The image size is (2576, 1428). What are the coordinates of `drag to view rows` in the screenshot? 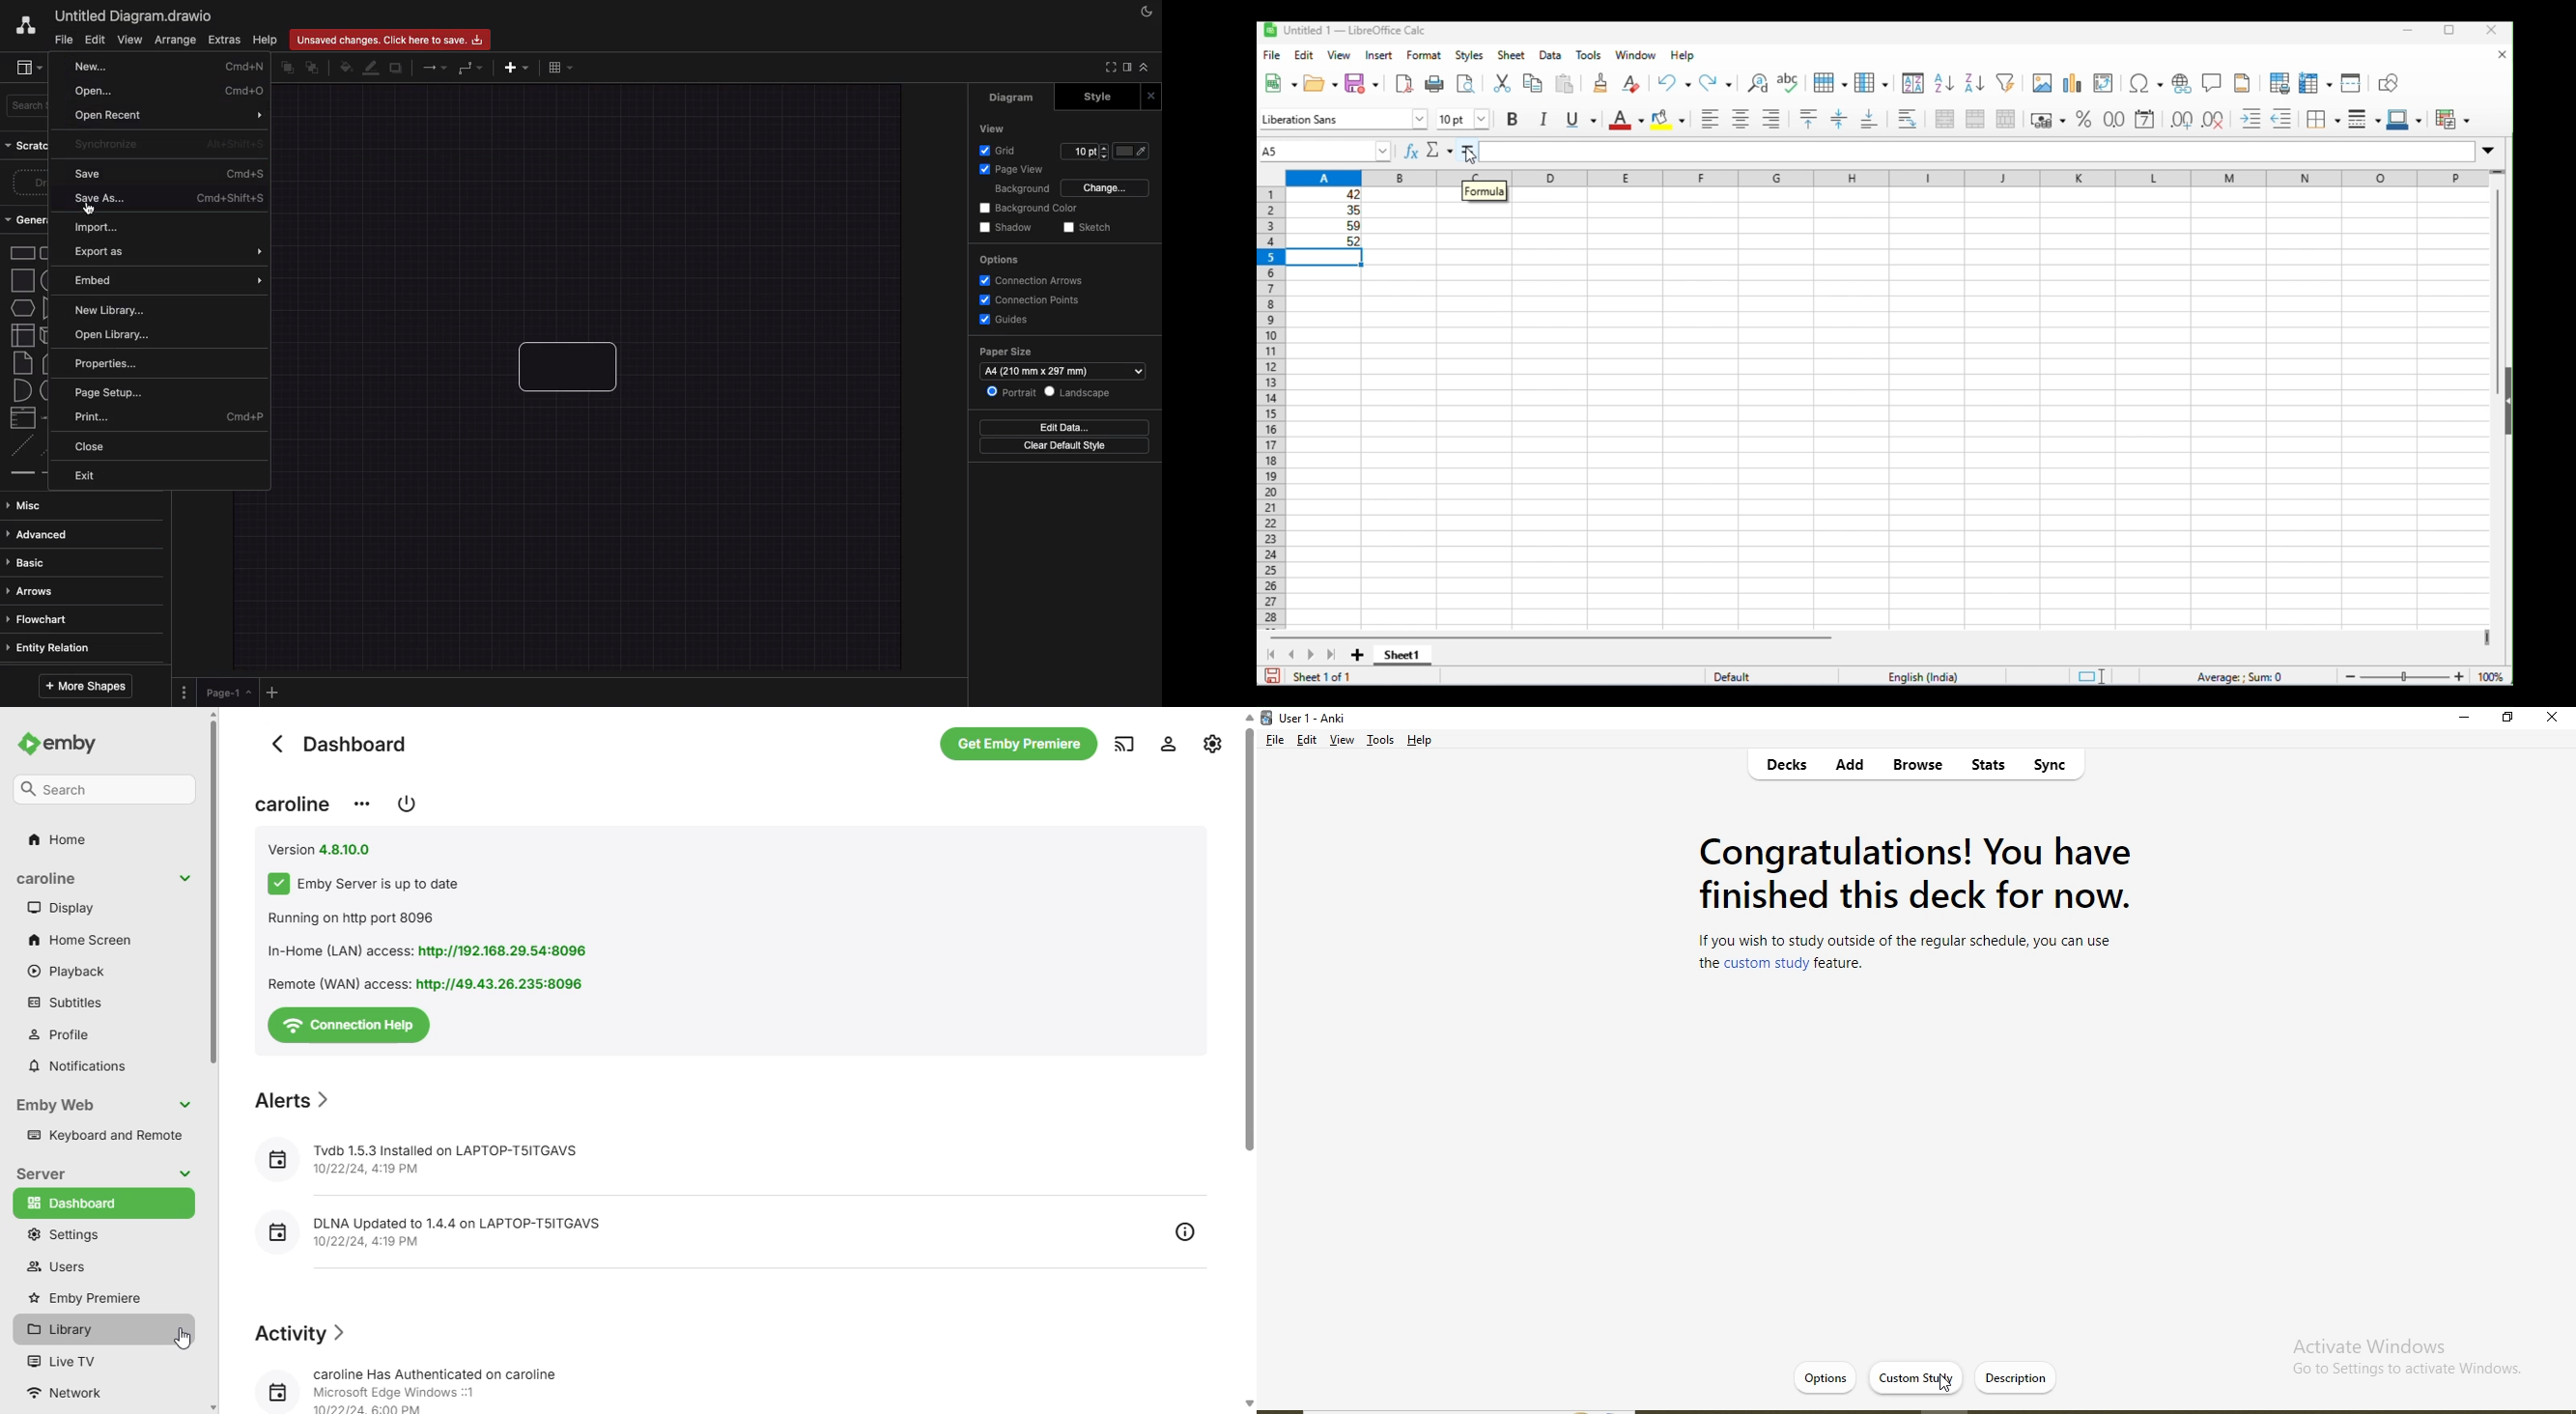 It's located at (2498, 170).